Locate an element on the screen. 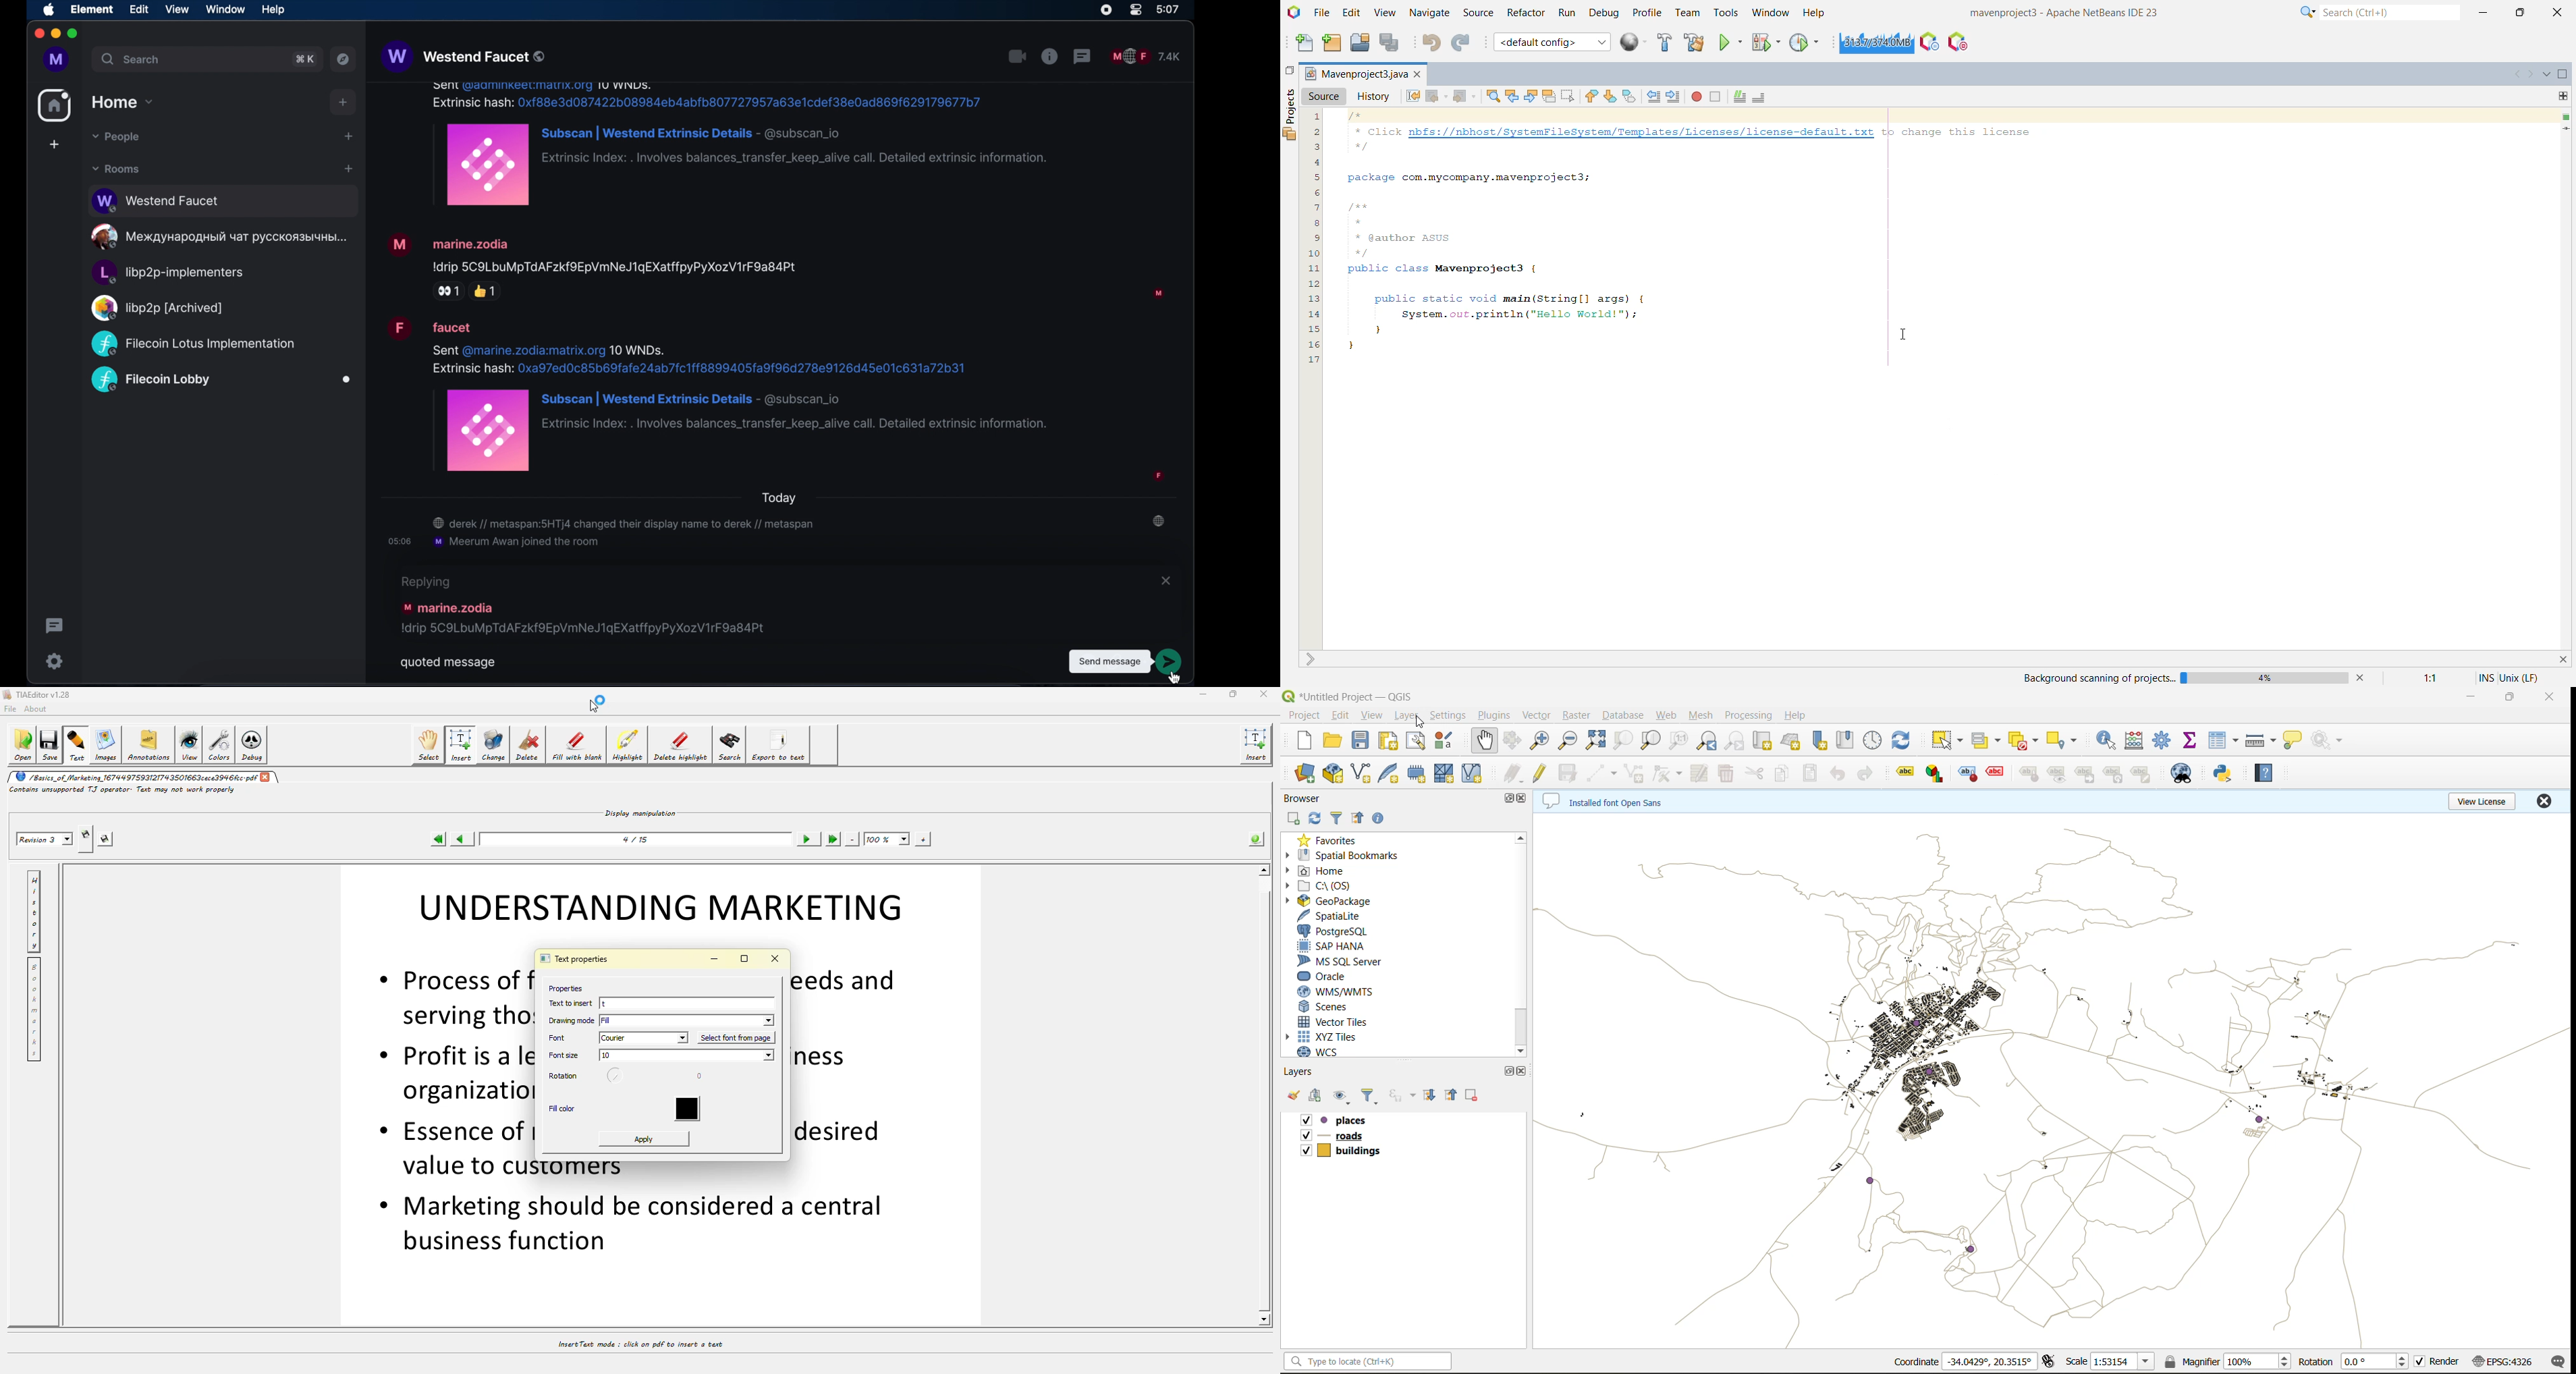 Image resolution: width=2576 pixels, height=1400 pixels. web is located at coordinates (1667, 716).